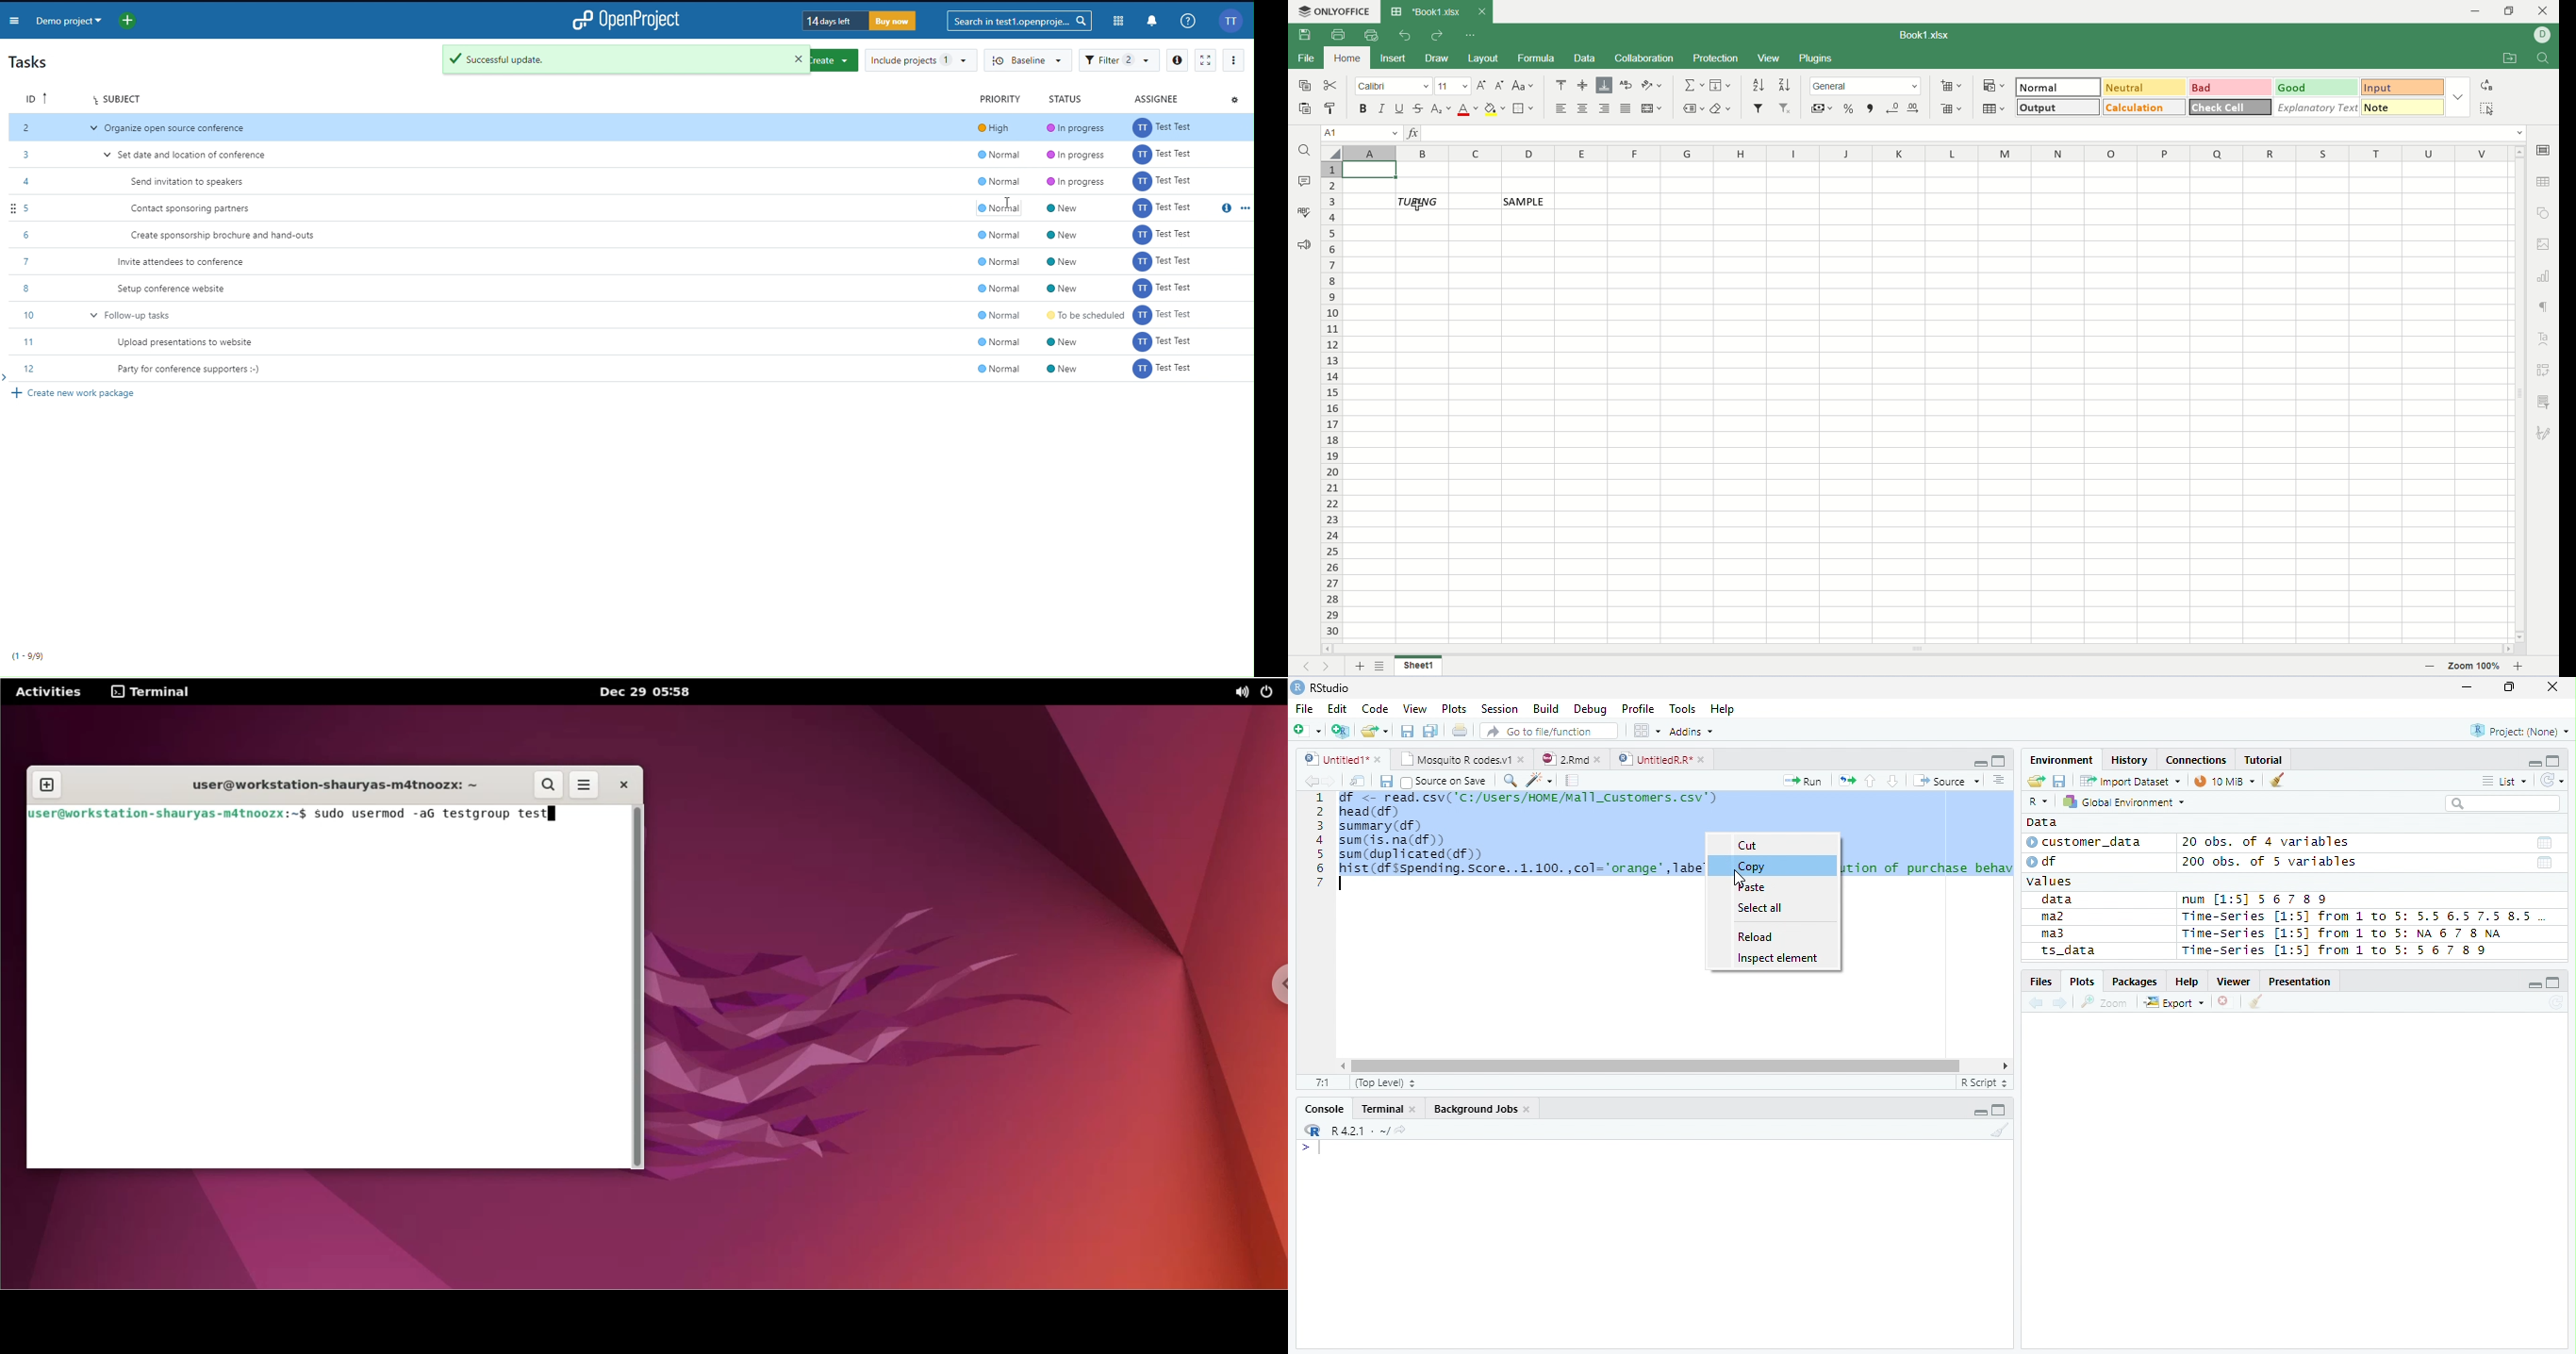  What do you see at coordinates (1648, 60) in the screenshot?
I see `collaboration` at bounding box center [1648, 60].